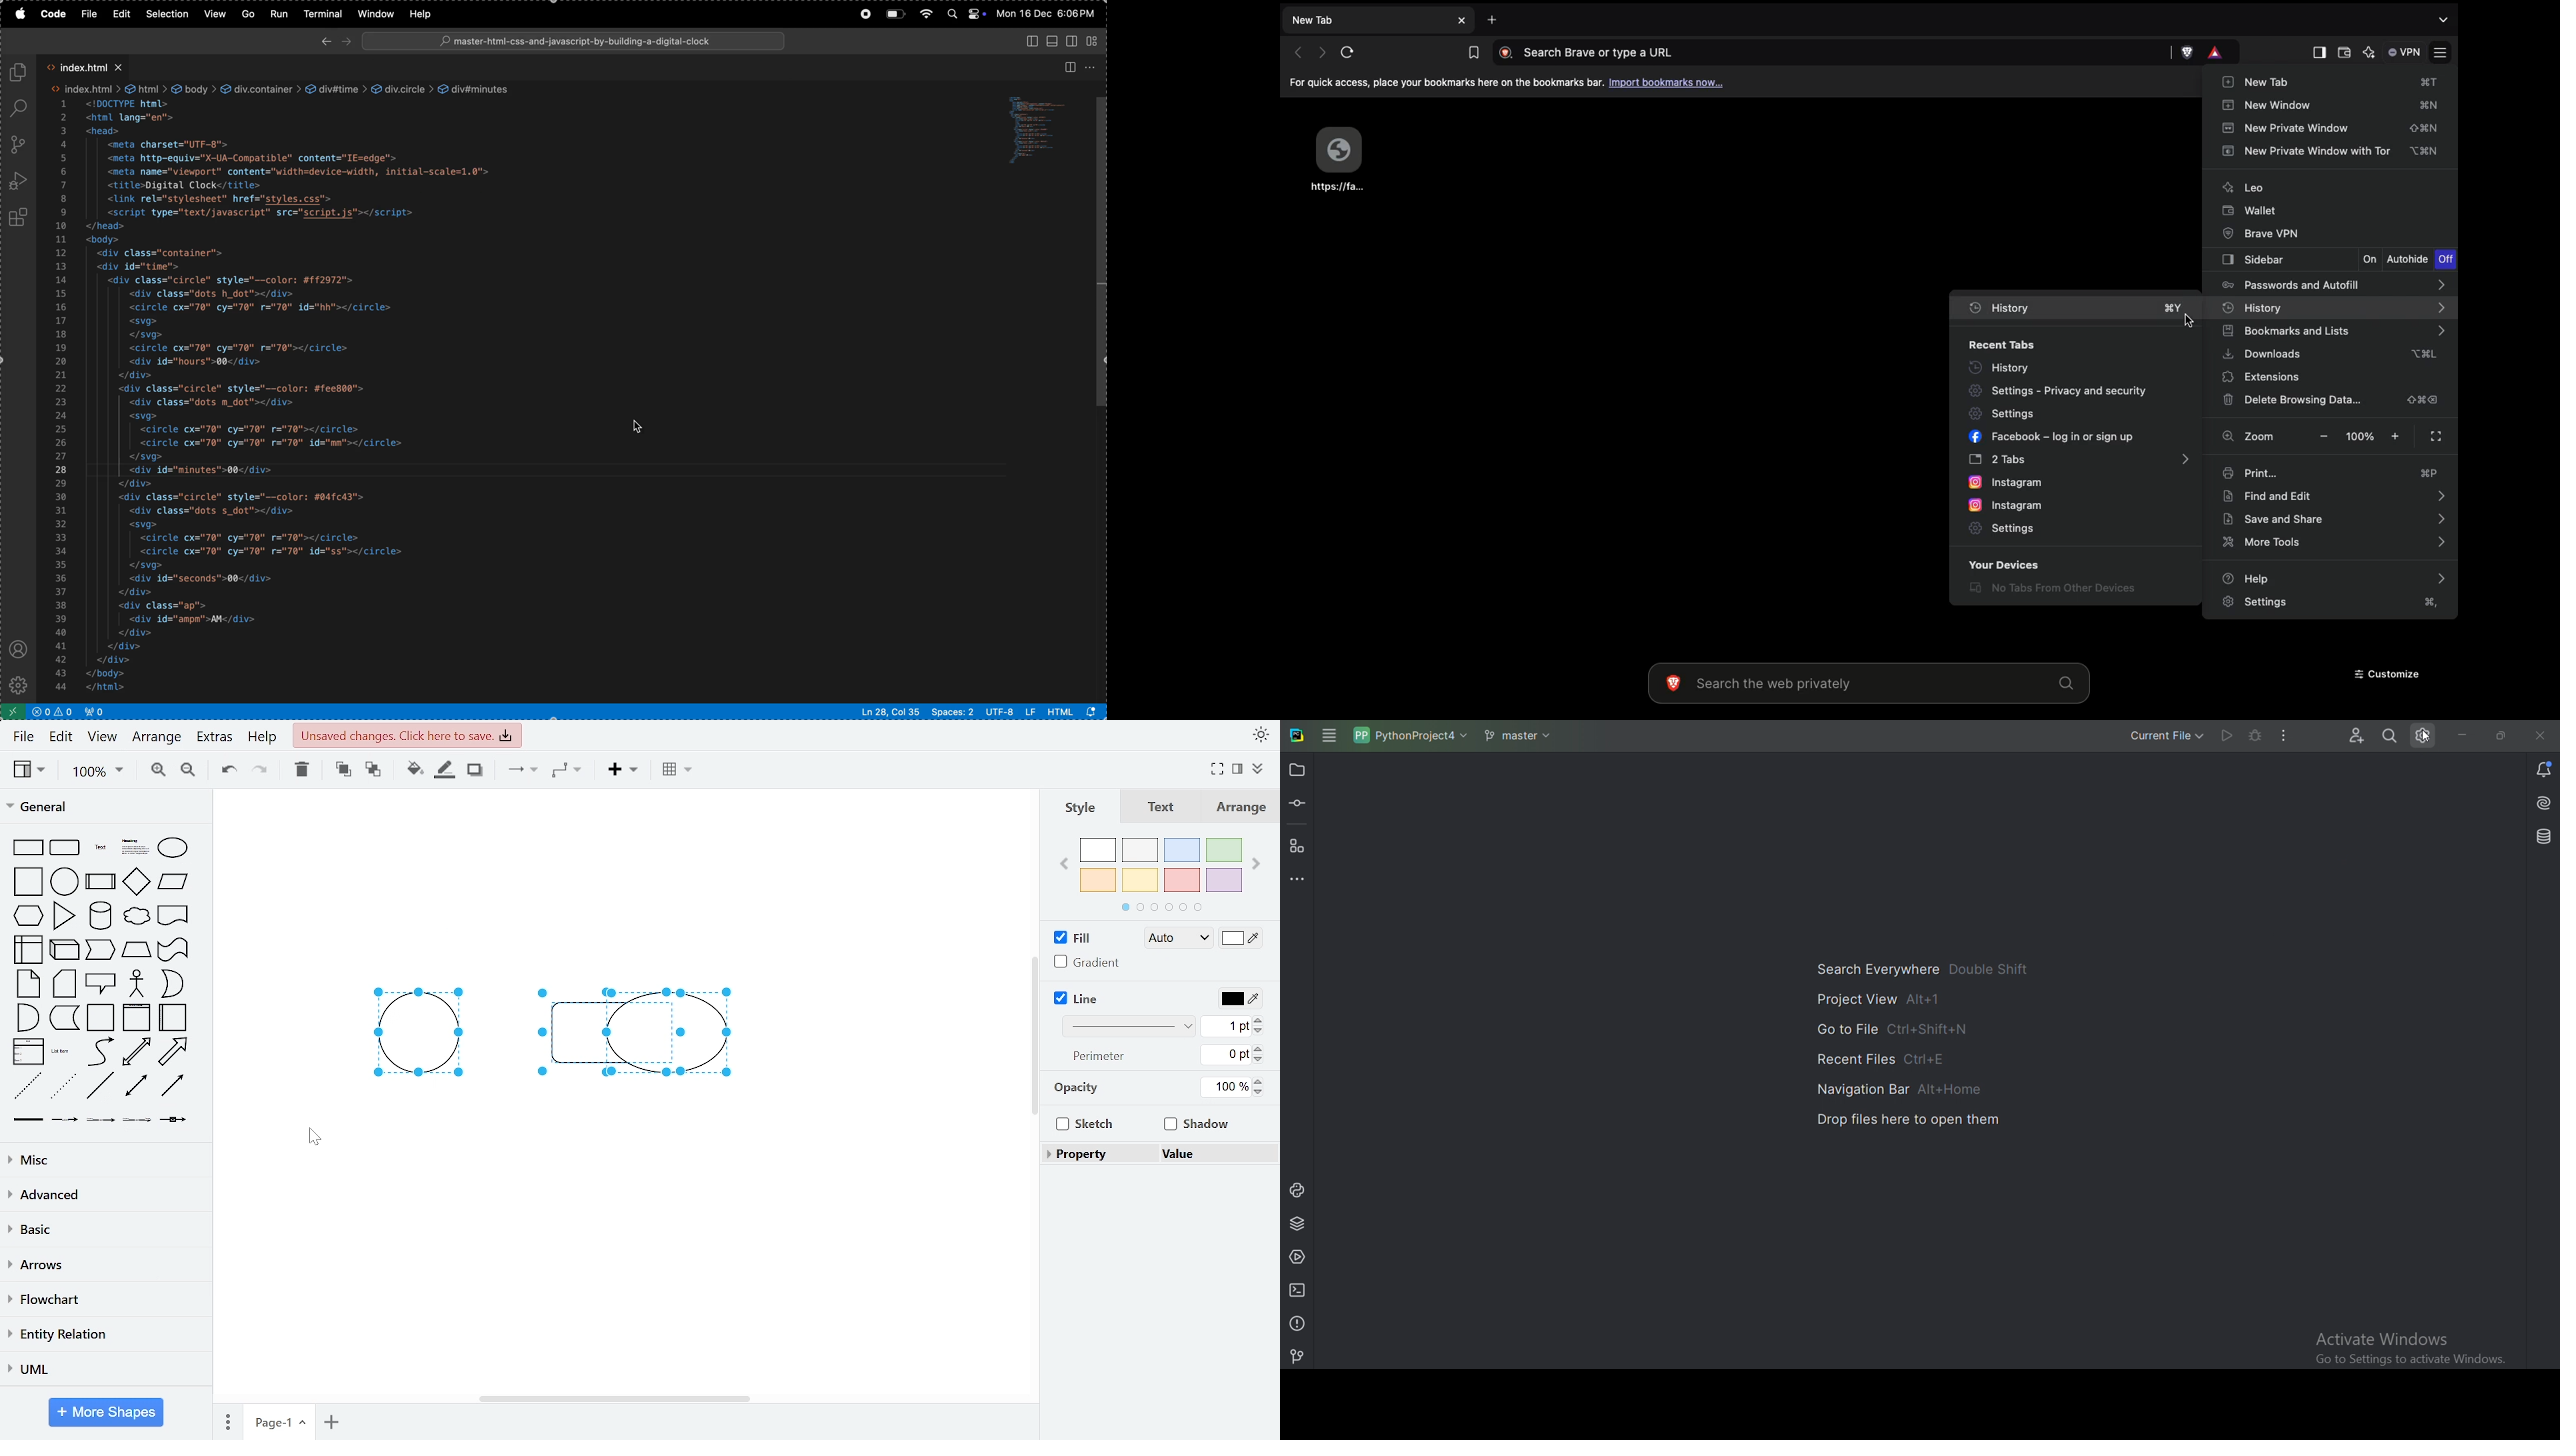  I want to click on format, so click(1237, 769).